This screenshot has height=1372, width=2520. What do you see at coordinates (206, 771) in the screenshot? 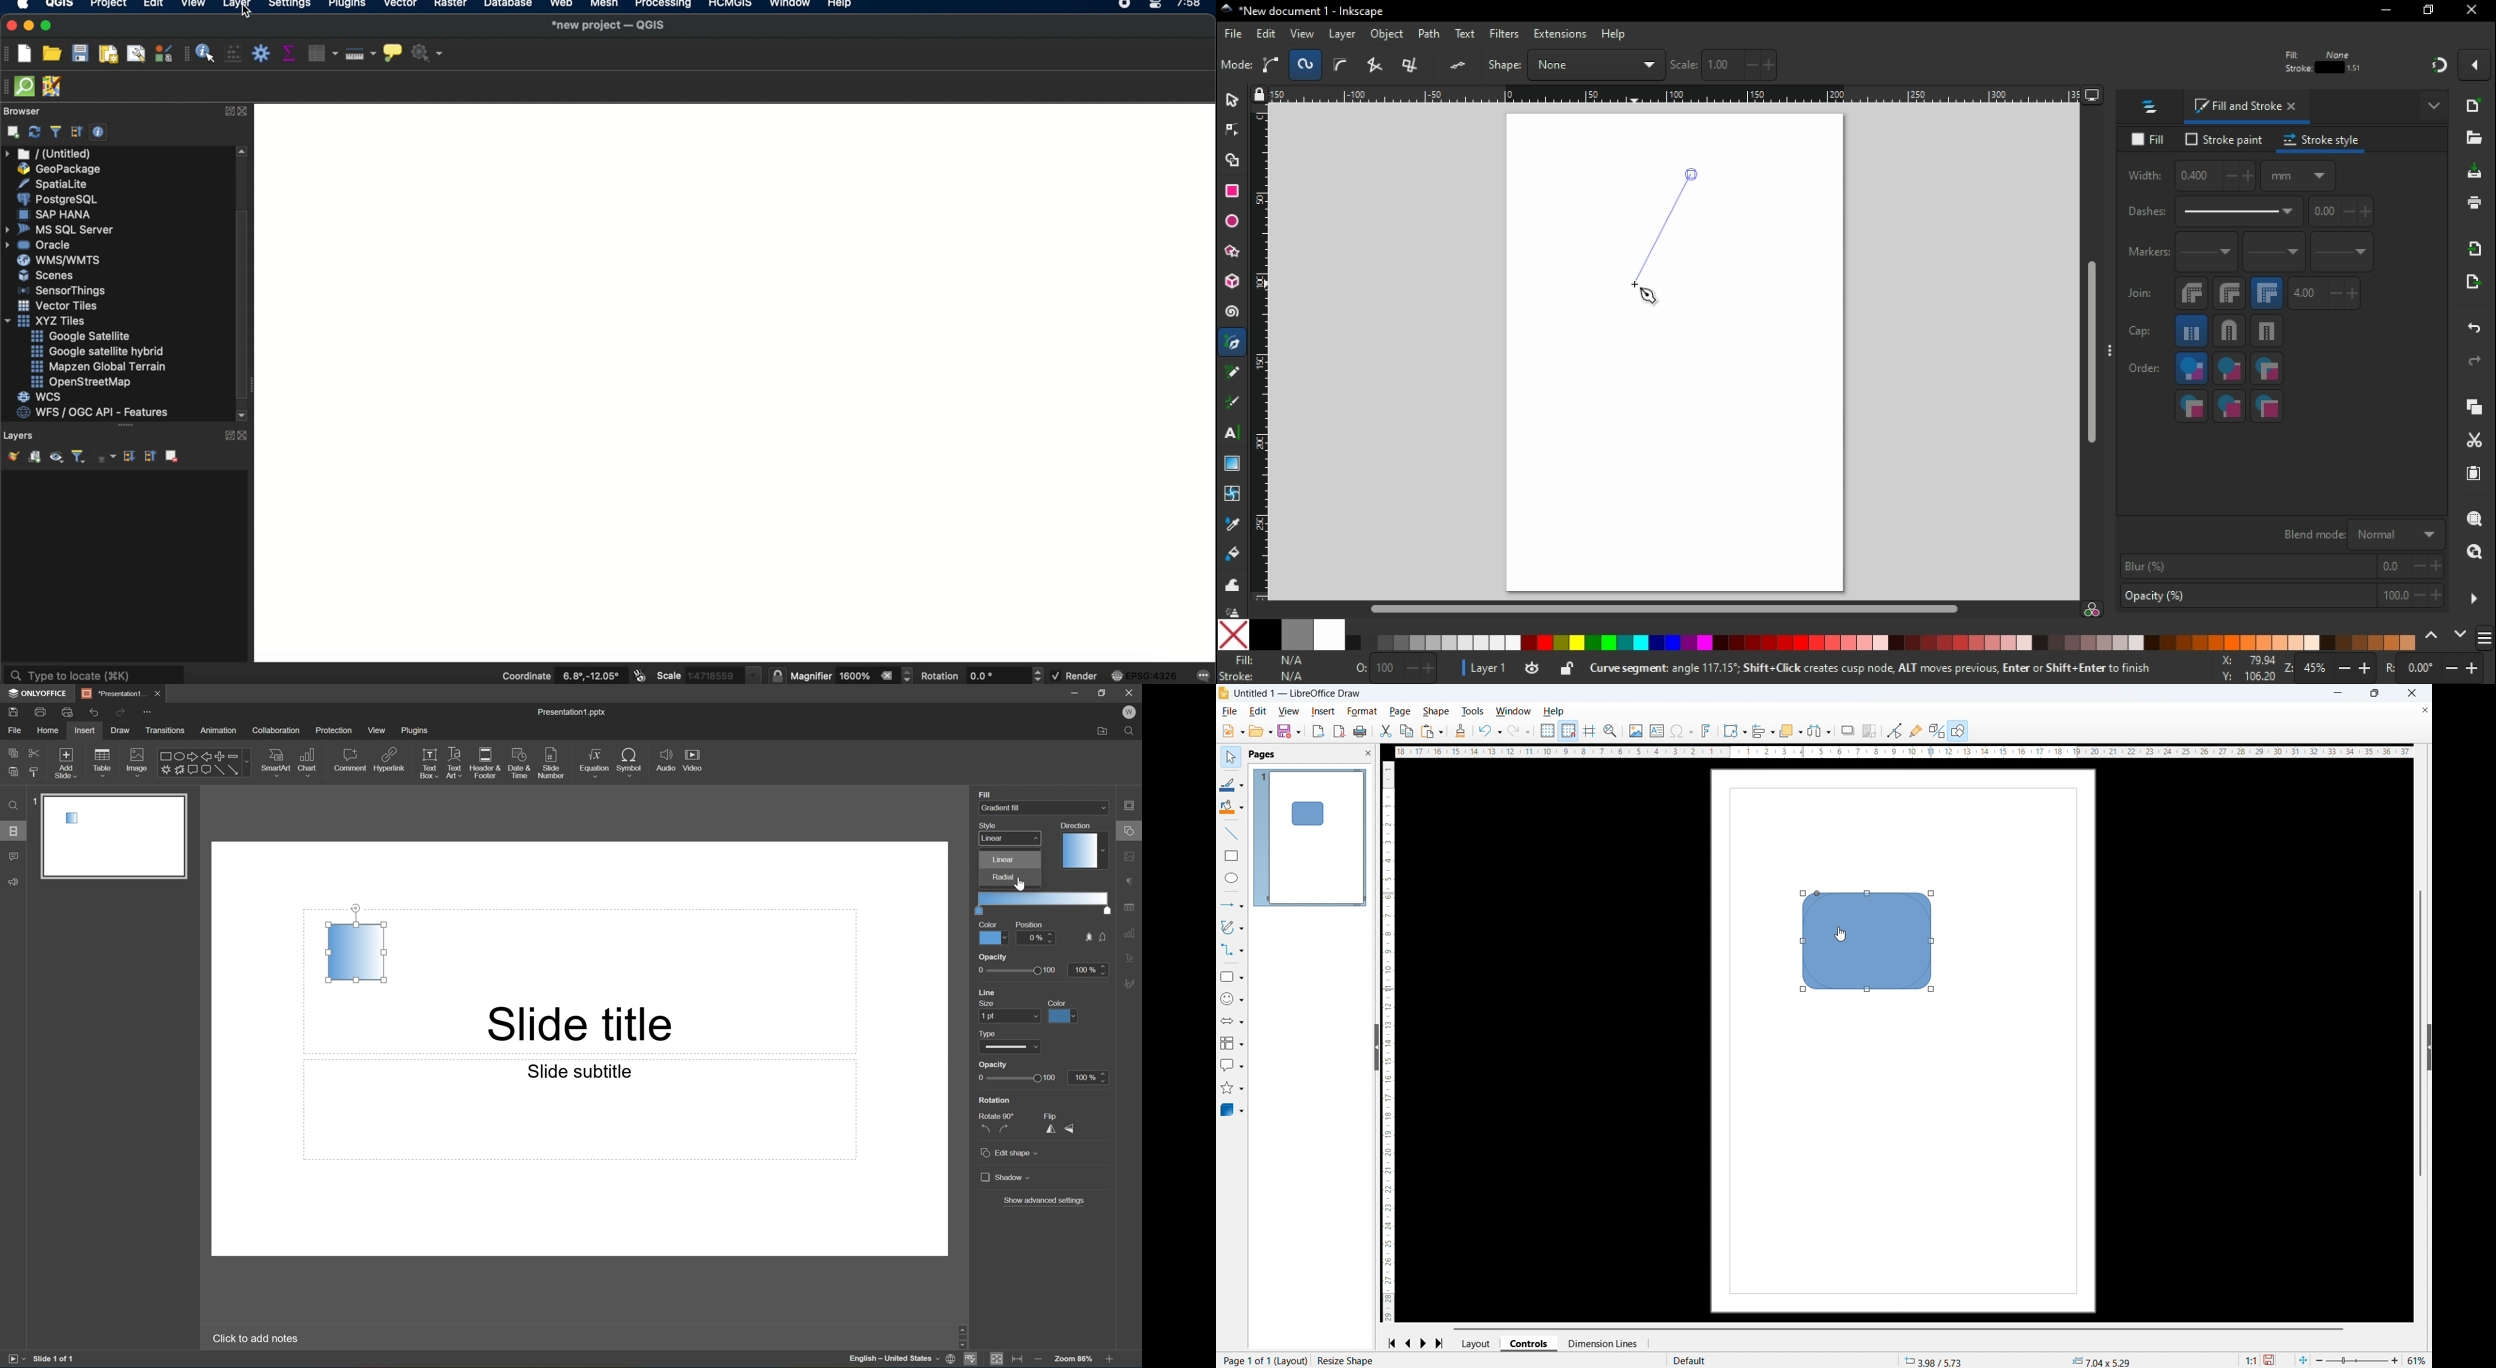
I see `` at bounding box center [206, 771].